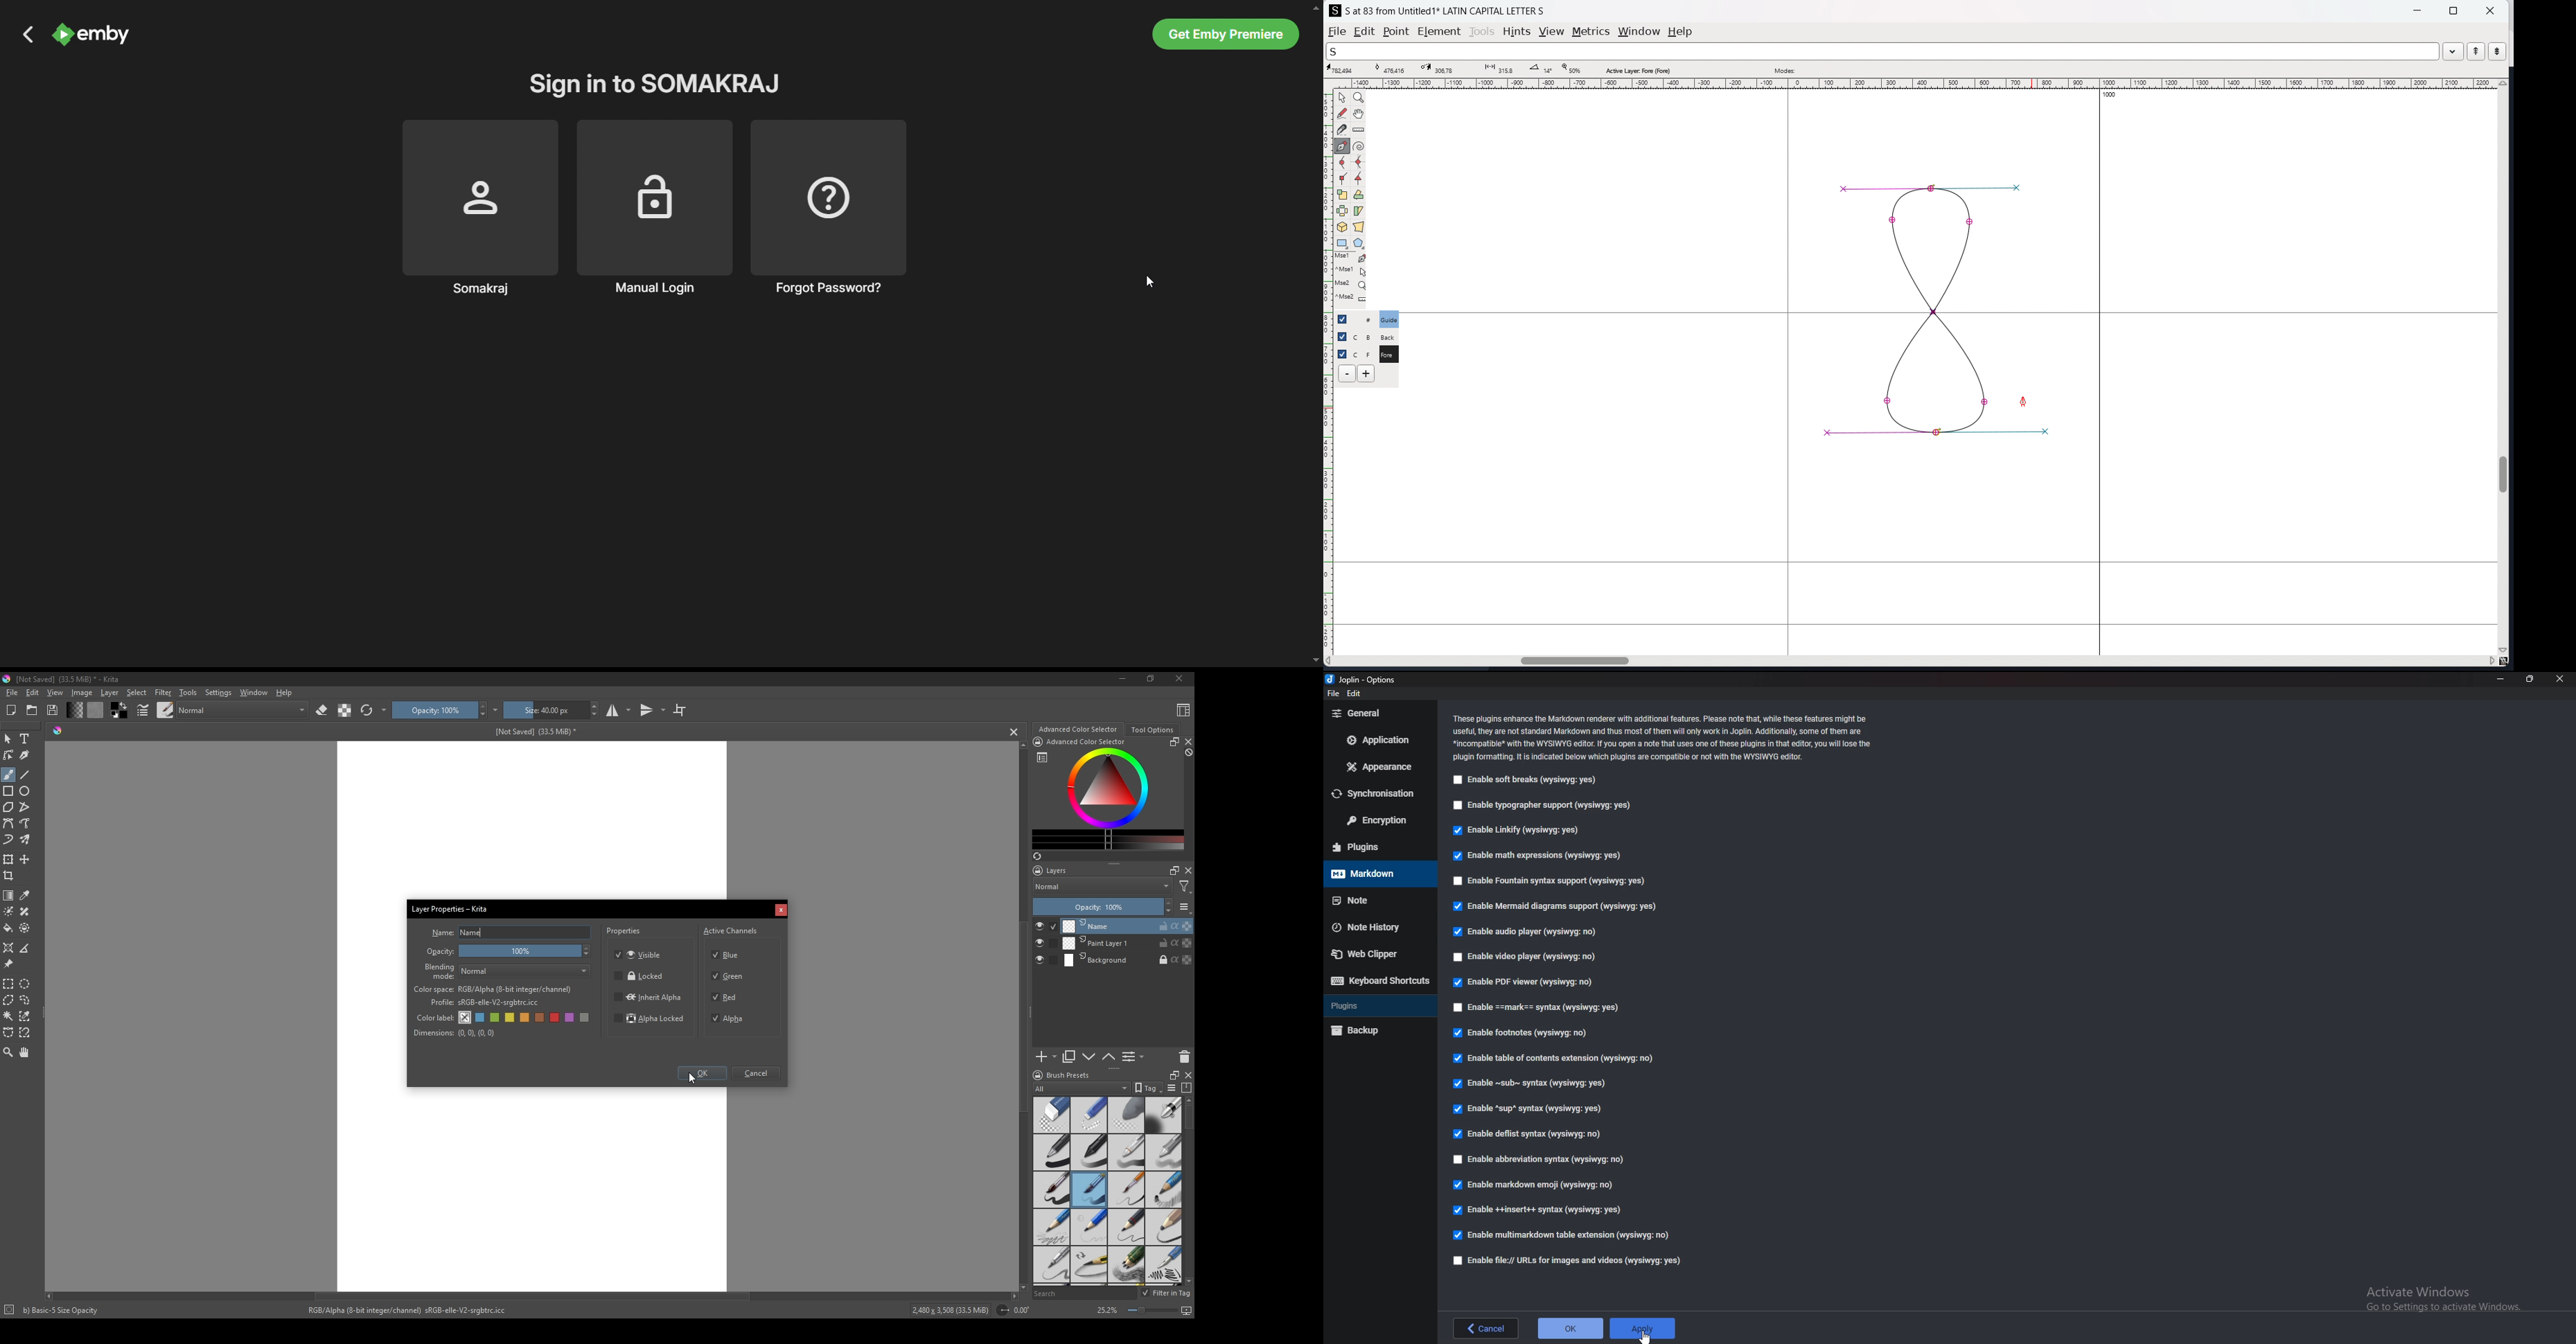 The height and width of the screenshot is (1344, 2576). Describe the element at coordinates (1486, 1328) in the screenshot. I see `back` at that location.